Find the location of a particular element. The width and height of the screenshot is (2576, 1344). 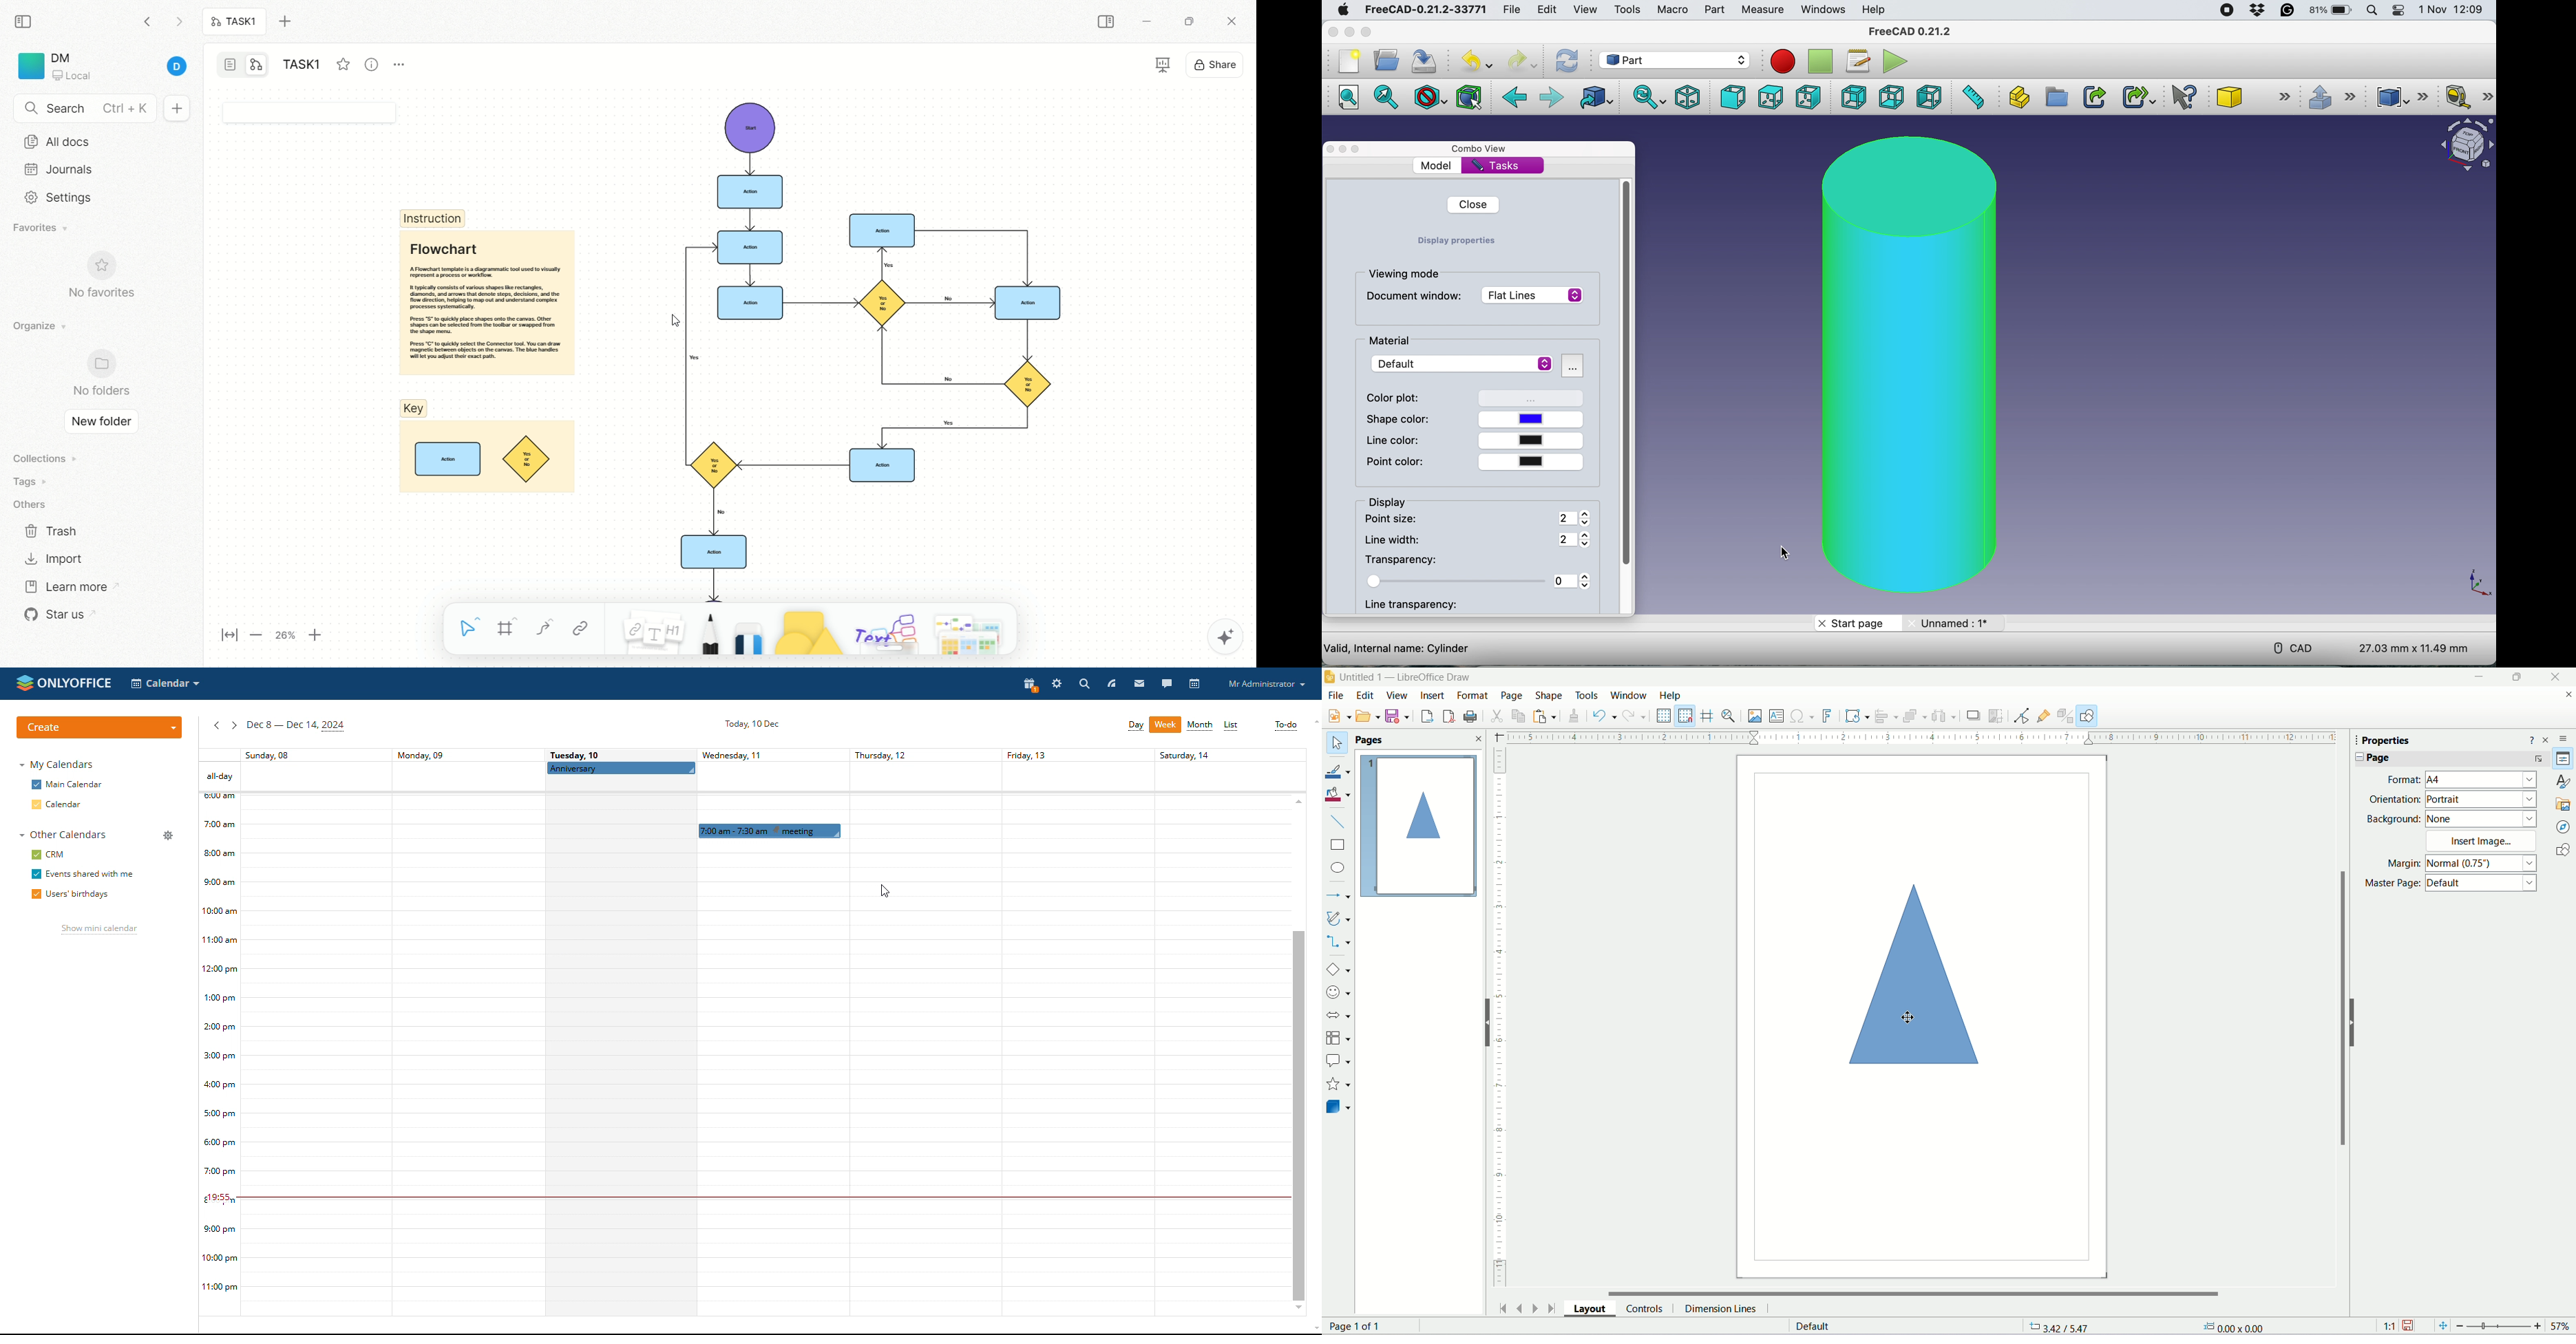

pencil is located at coordinates (706, 630).